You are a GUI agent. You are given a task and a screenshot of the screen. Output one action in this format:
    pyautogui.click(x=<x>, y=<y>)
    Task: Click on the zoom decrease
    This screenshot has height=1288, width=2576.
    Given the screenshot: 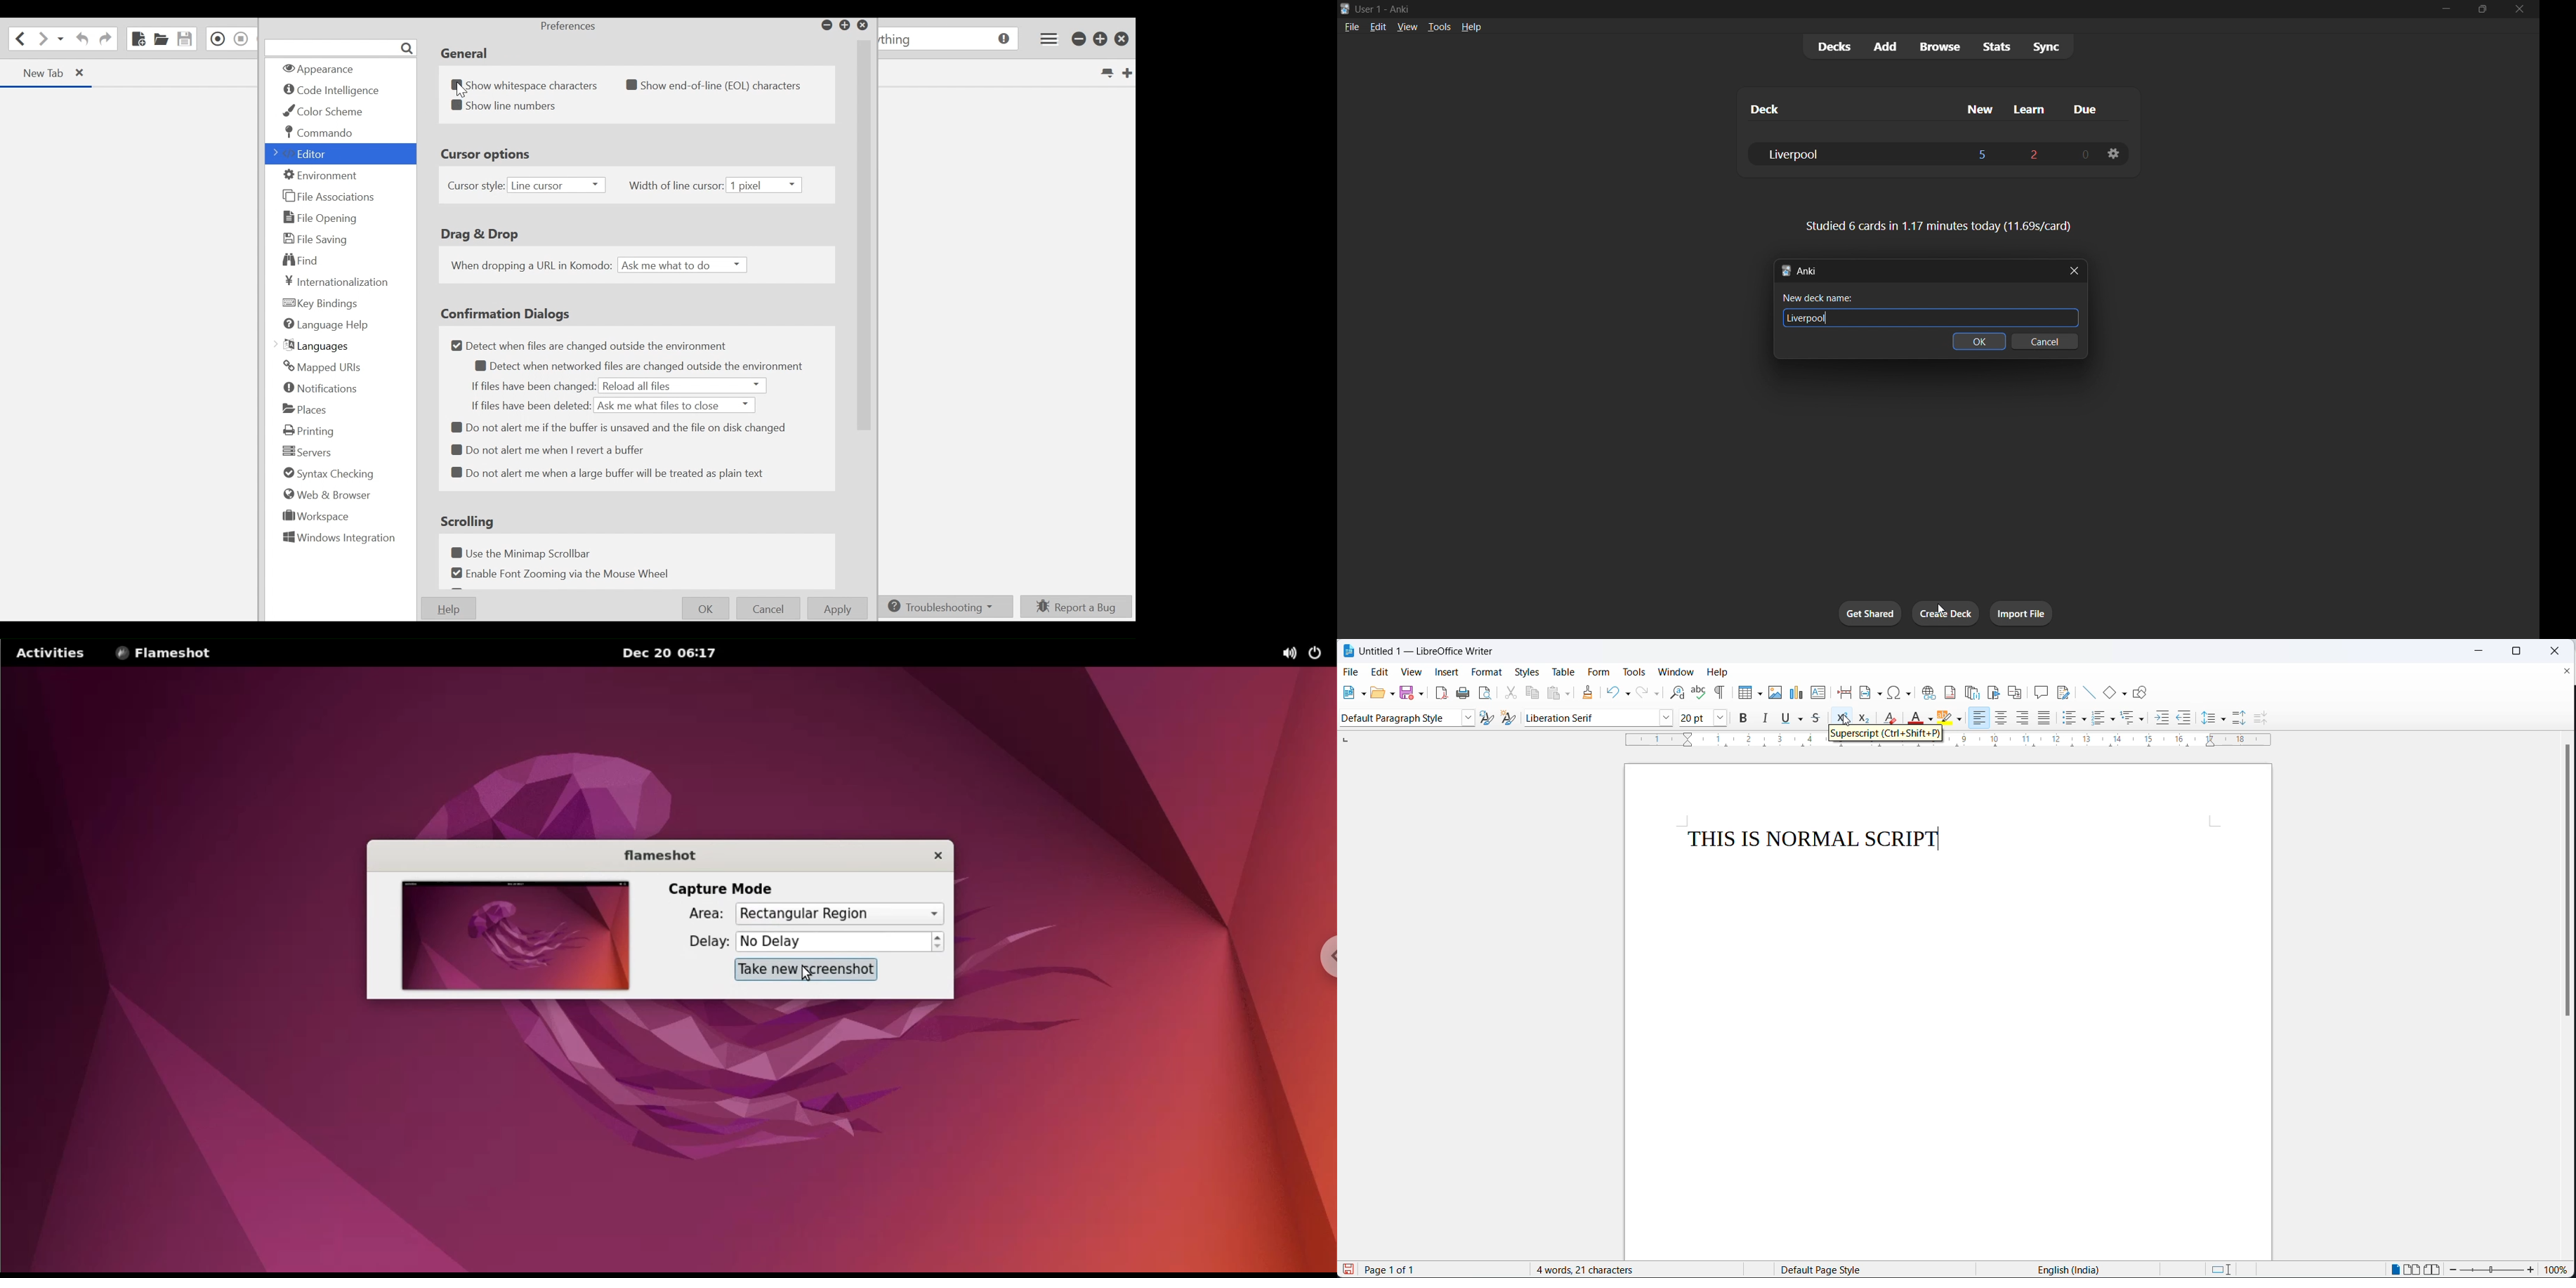 What is the action you would take?
    pyautogui.click(x=2530, y=1271)
    